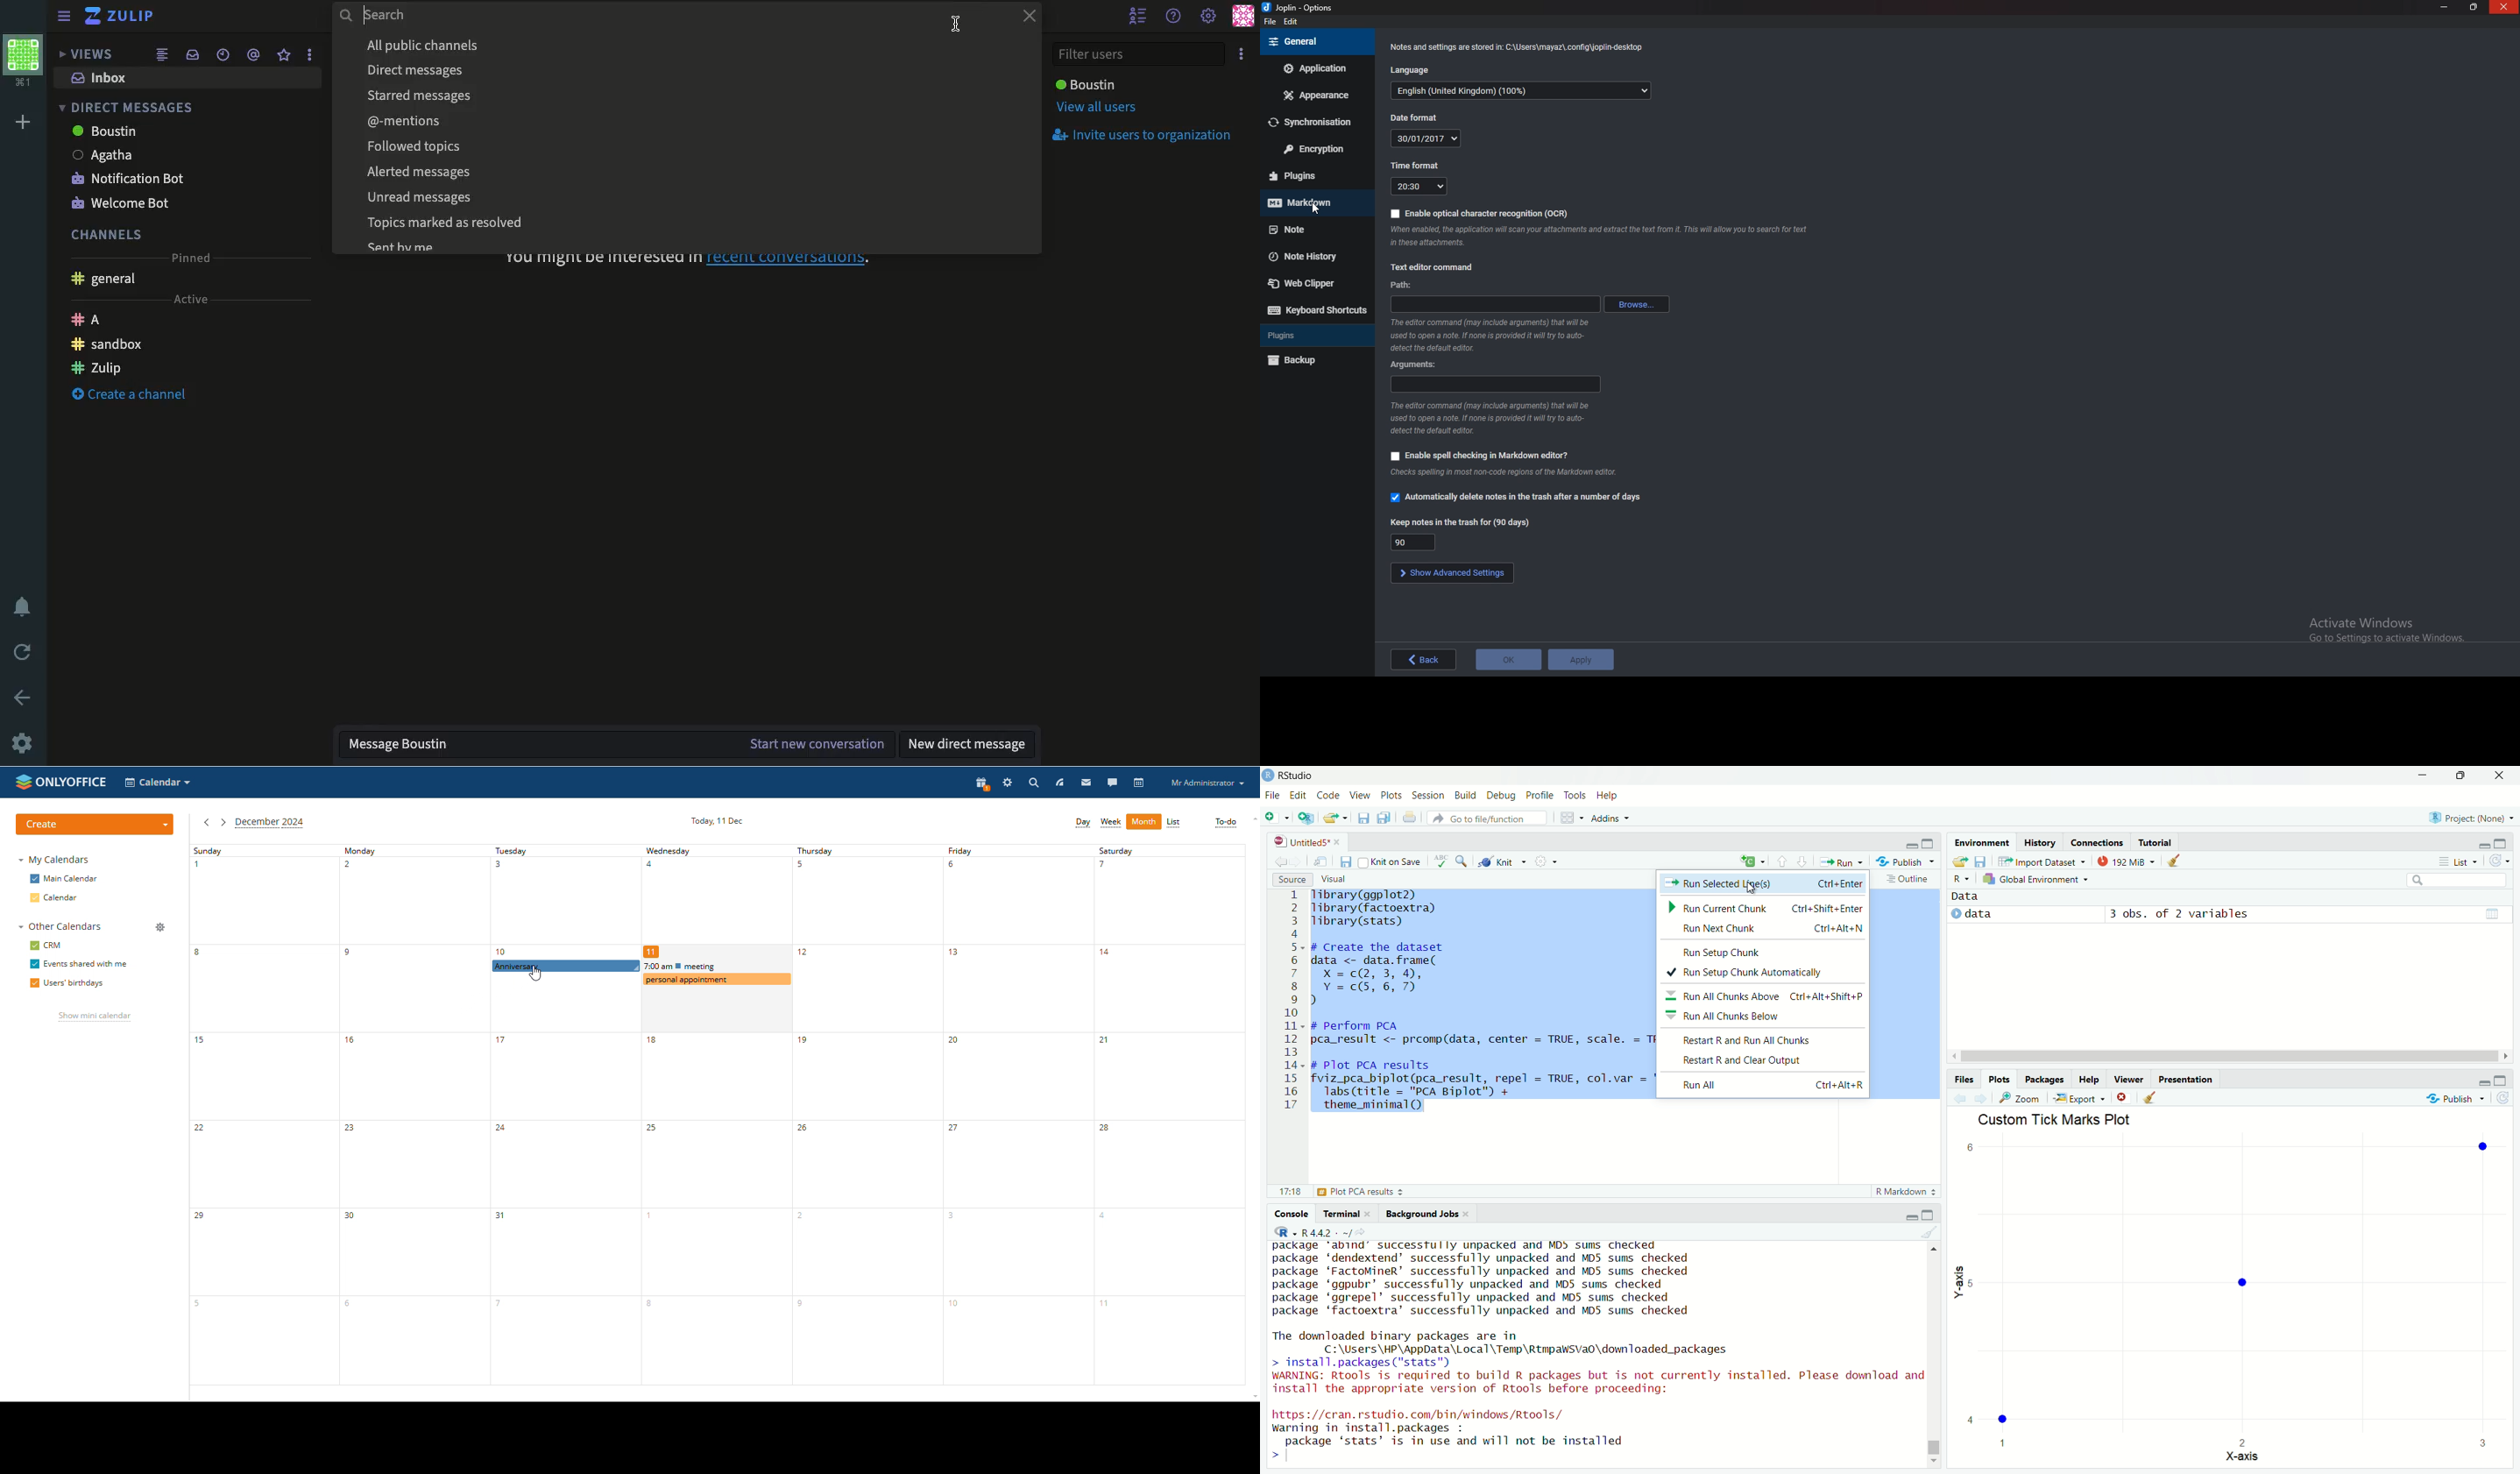 This screenshot has height=1484, width=2520. What do you see at coordinates (1610, 818) in the screenshot?
I see `Addins` at bounding box center [1610, 818].